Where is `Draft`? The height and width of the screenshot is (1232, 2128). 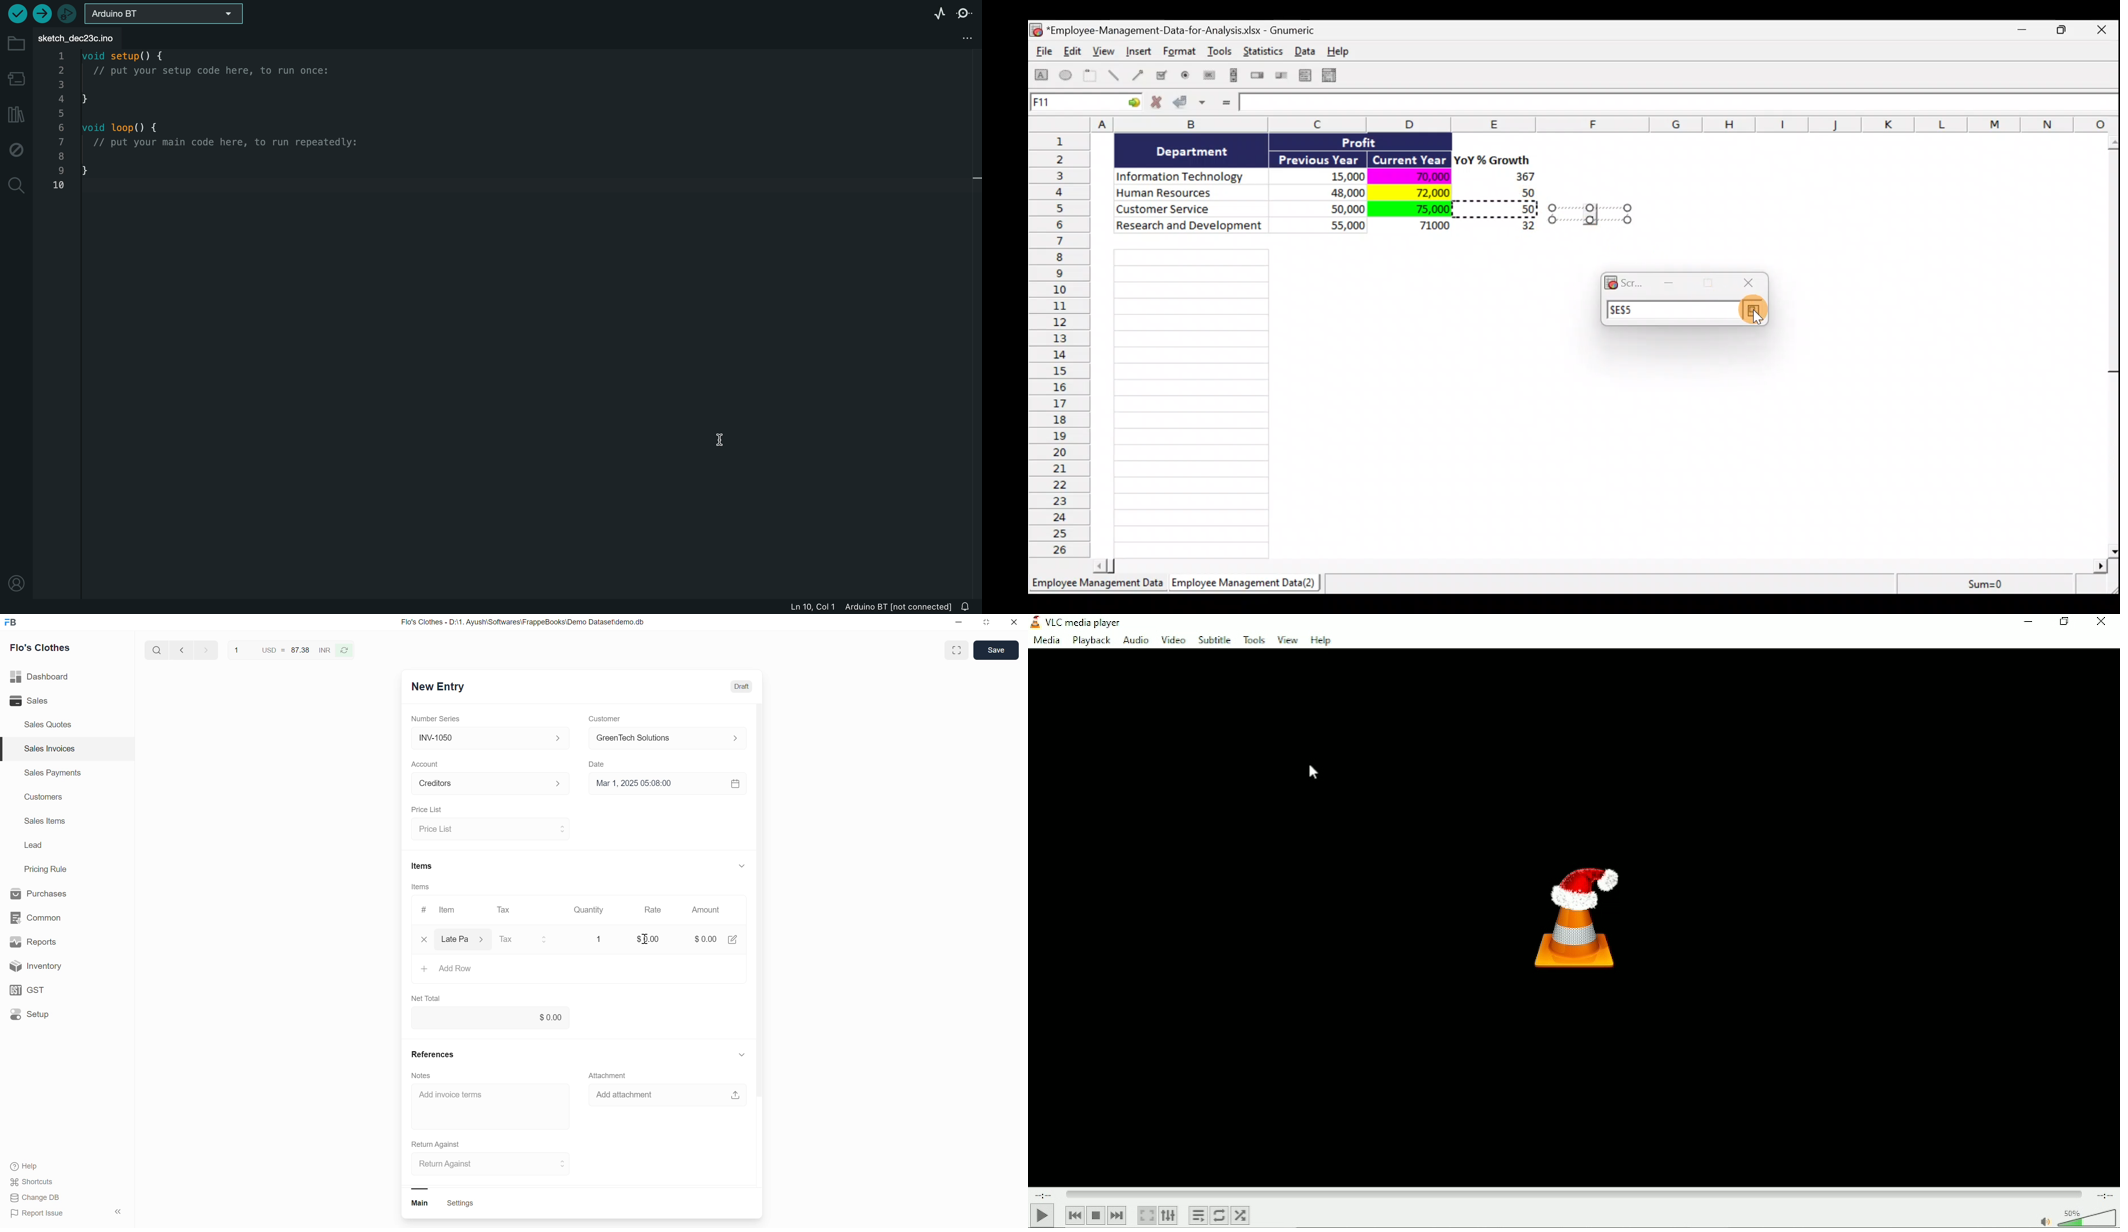
Draft is located at coordinates (742, 687).